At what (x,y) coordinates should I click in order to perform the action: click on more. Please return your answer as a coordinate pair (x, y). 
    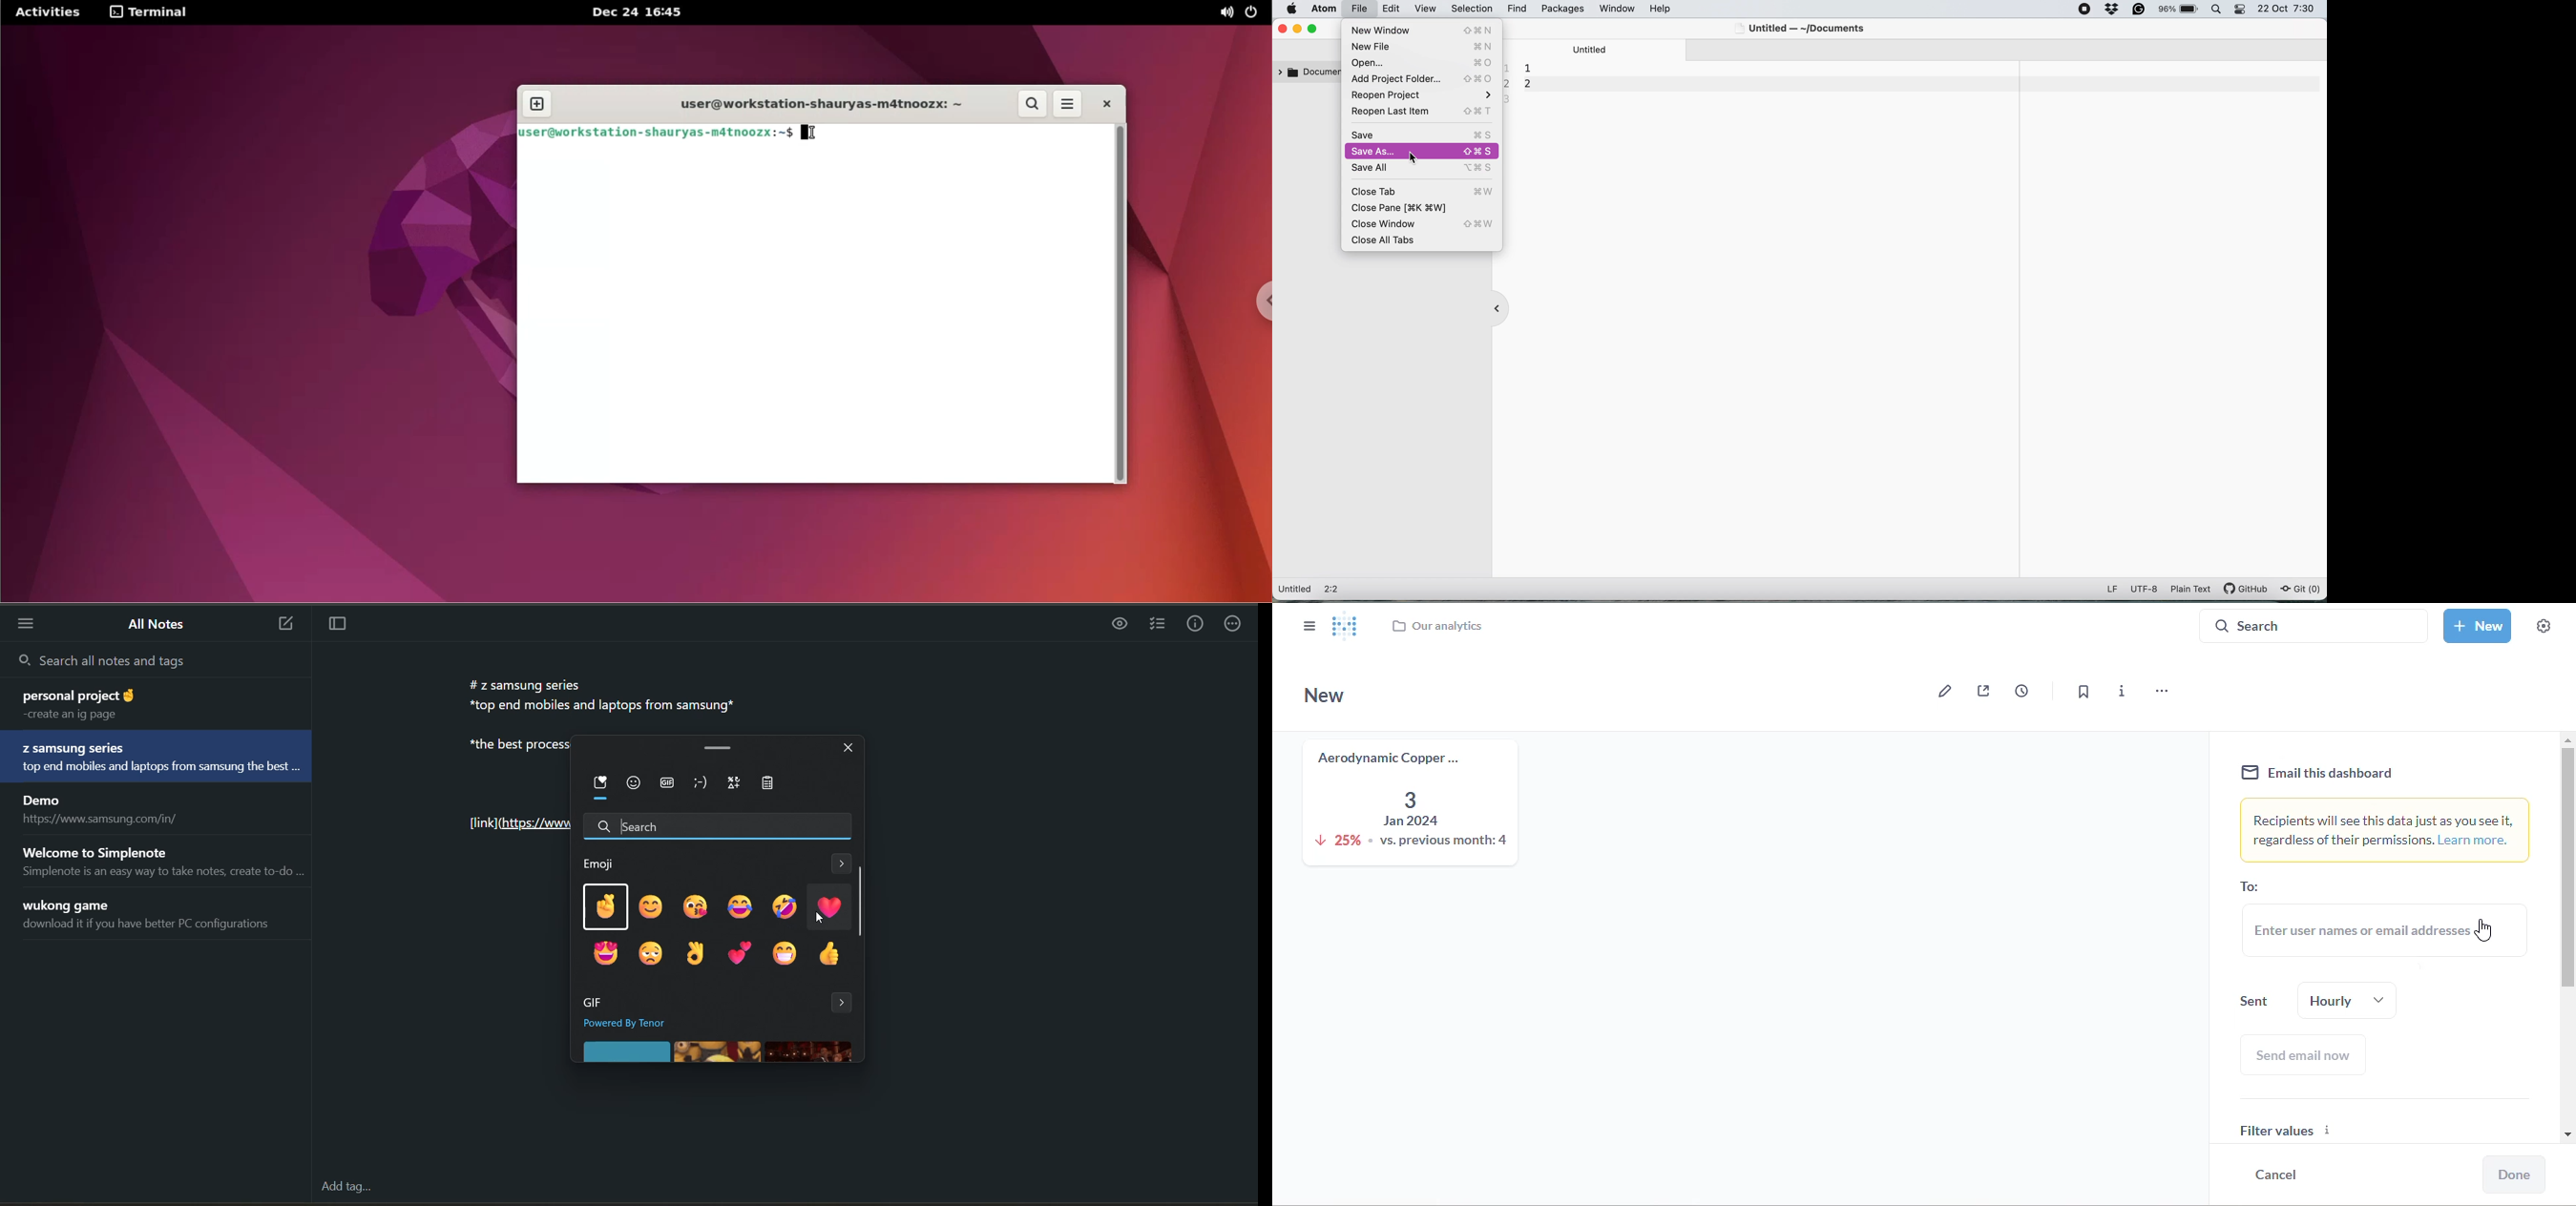
    Looking at the image, I should click on (2160, 692).